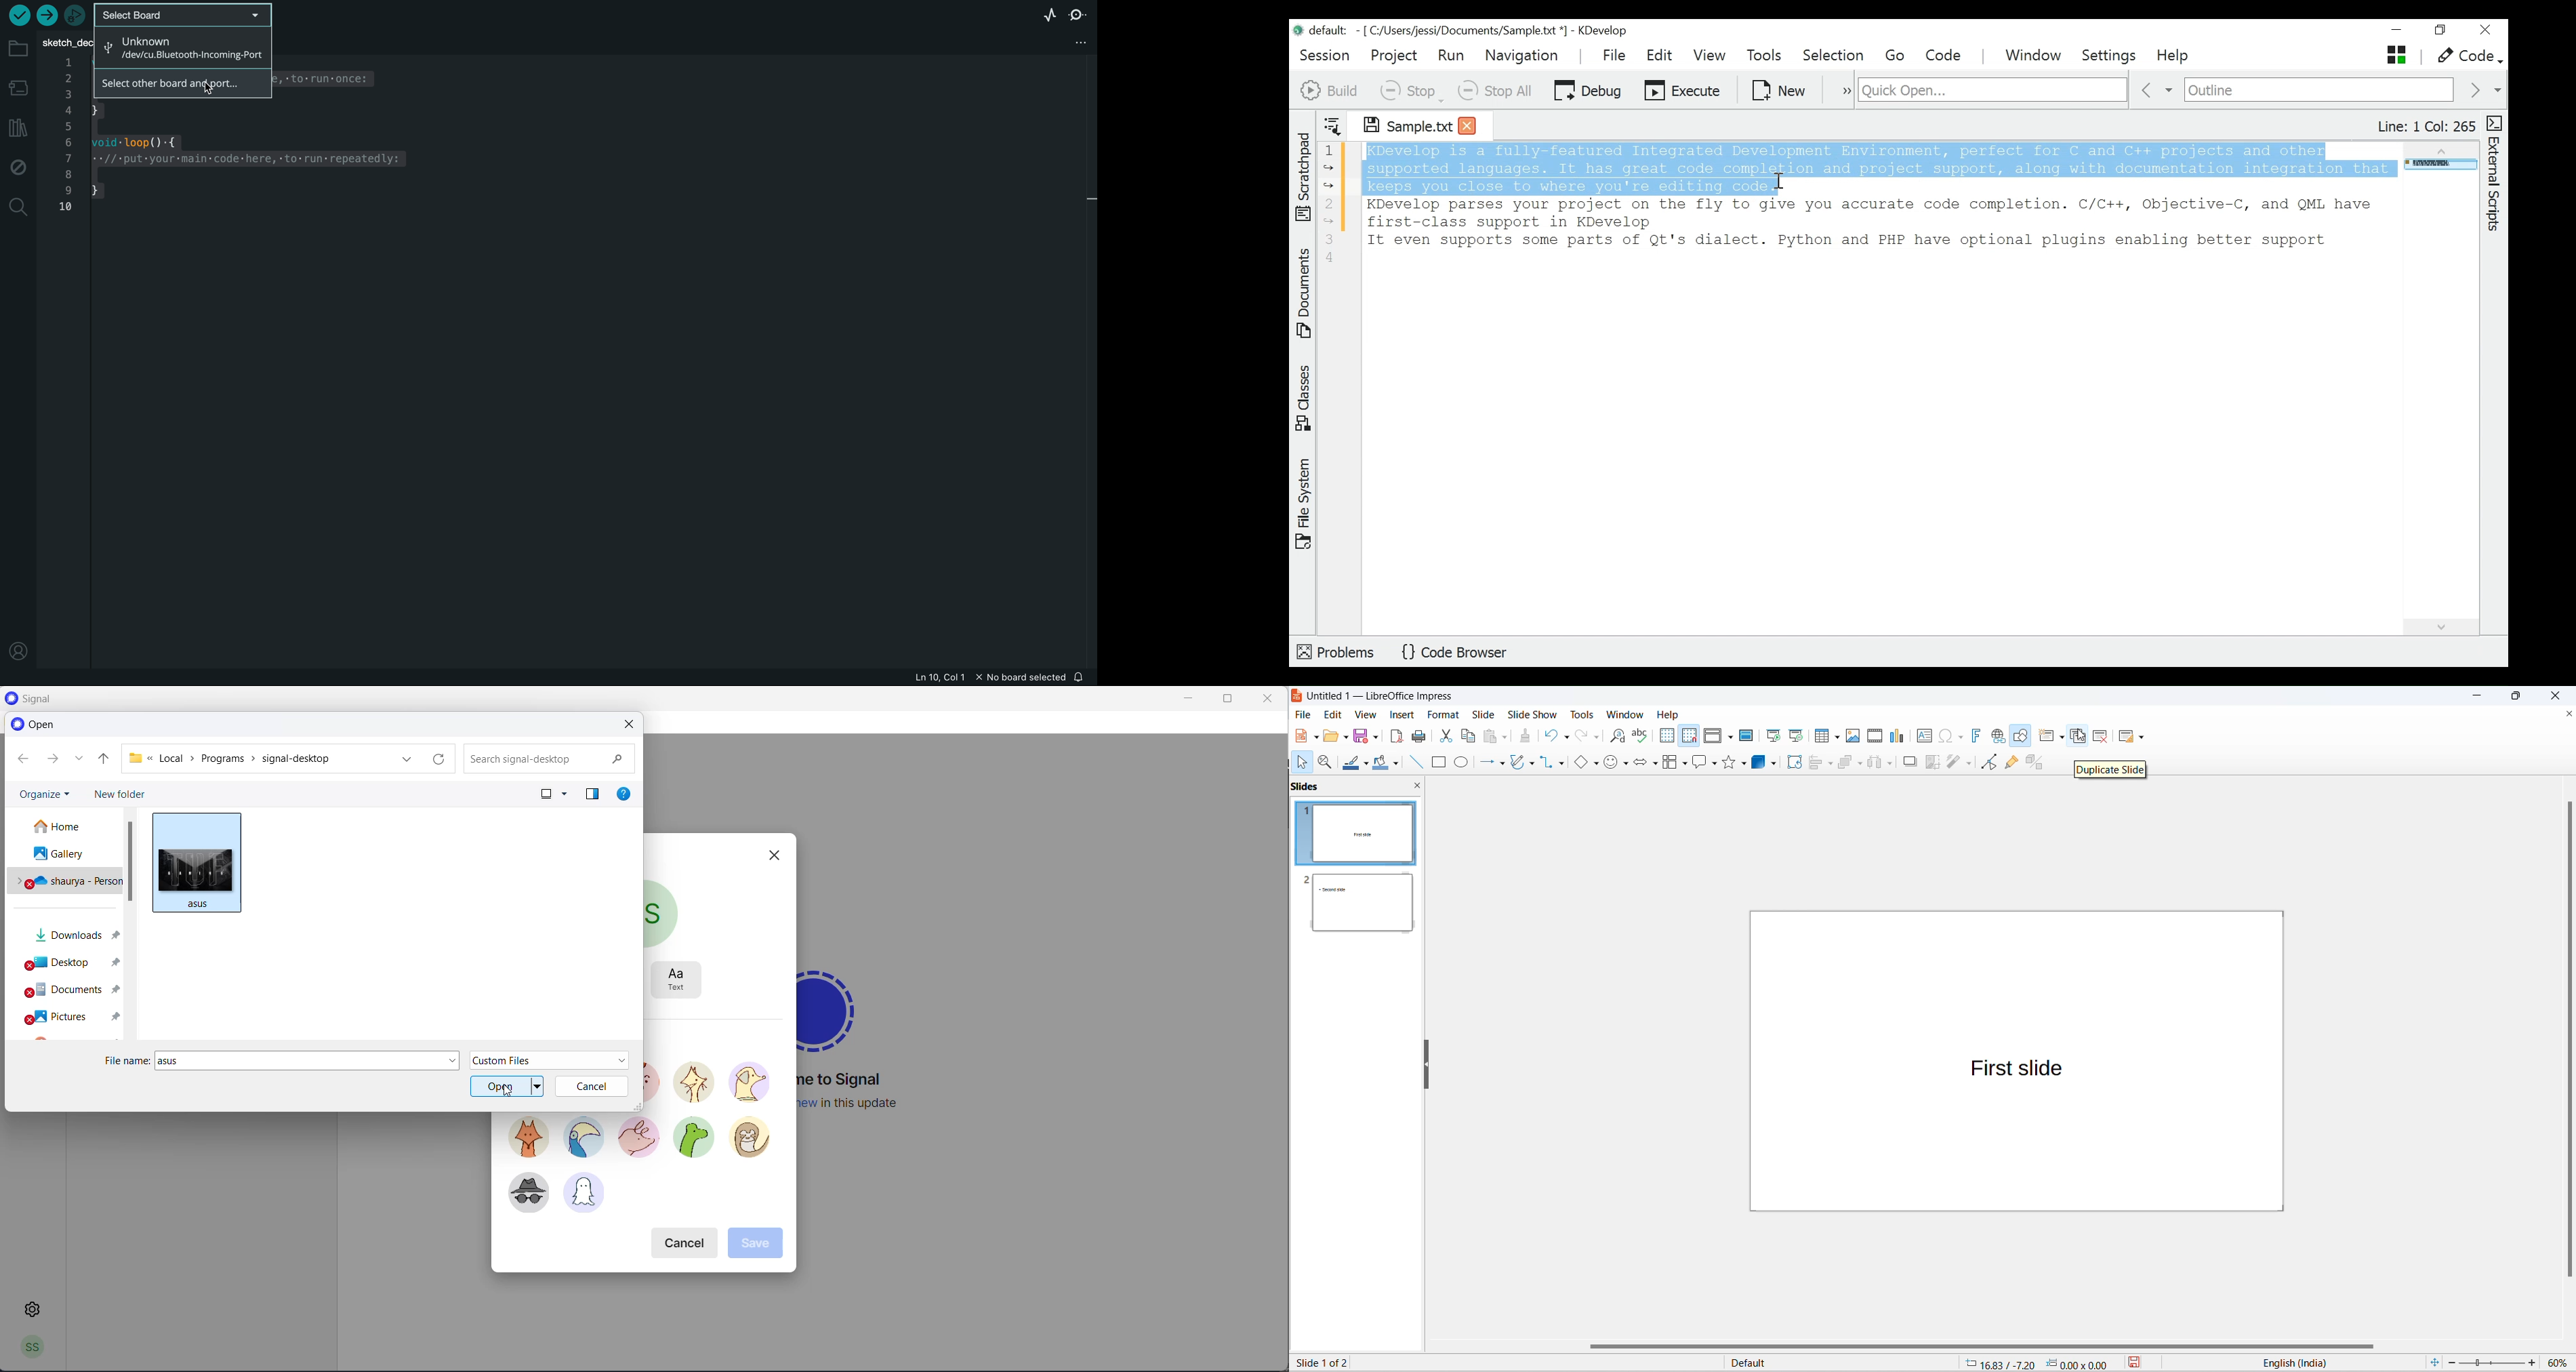  What do you see at coordinates (1837, 739) in the screenshot?
I see `table grid` at bounding box center [1837, 739].